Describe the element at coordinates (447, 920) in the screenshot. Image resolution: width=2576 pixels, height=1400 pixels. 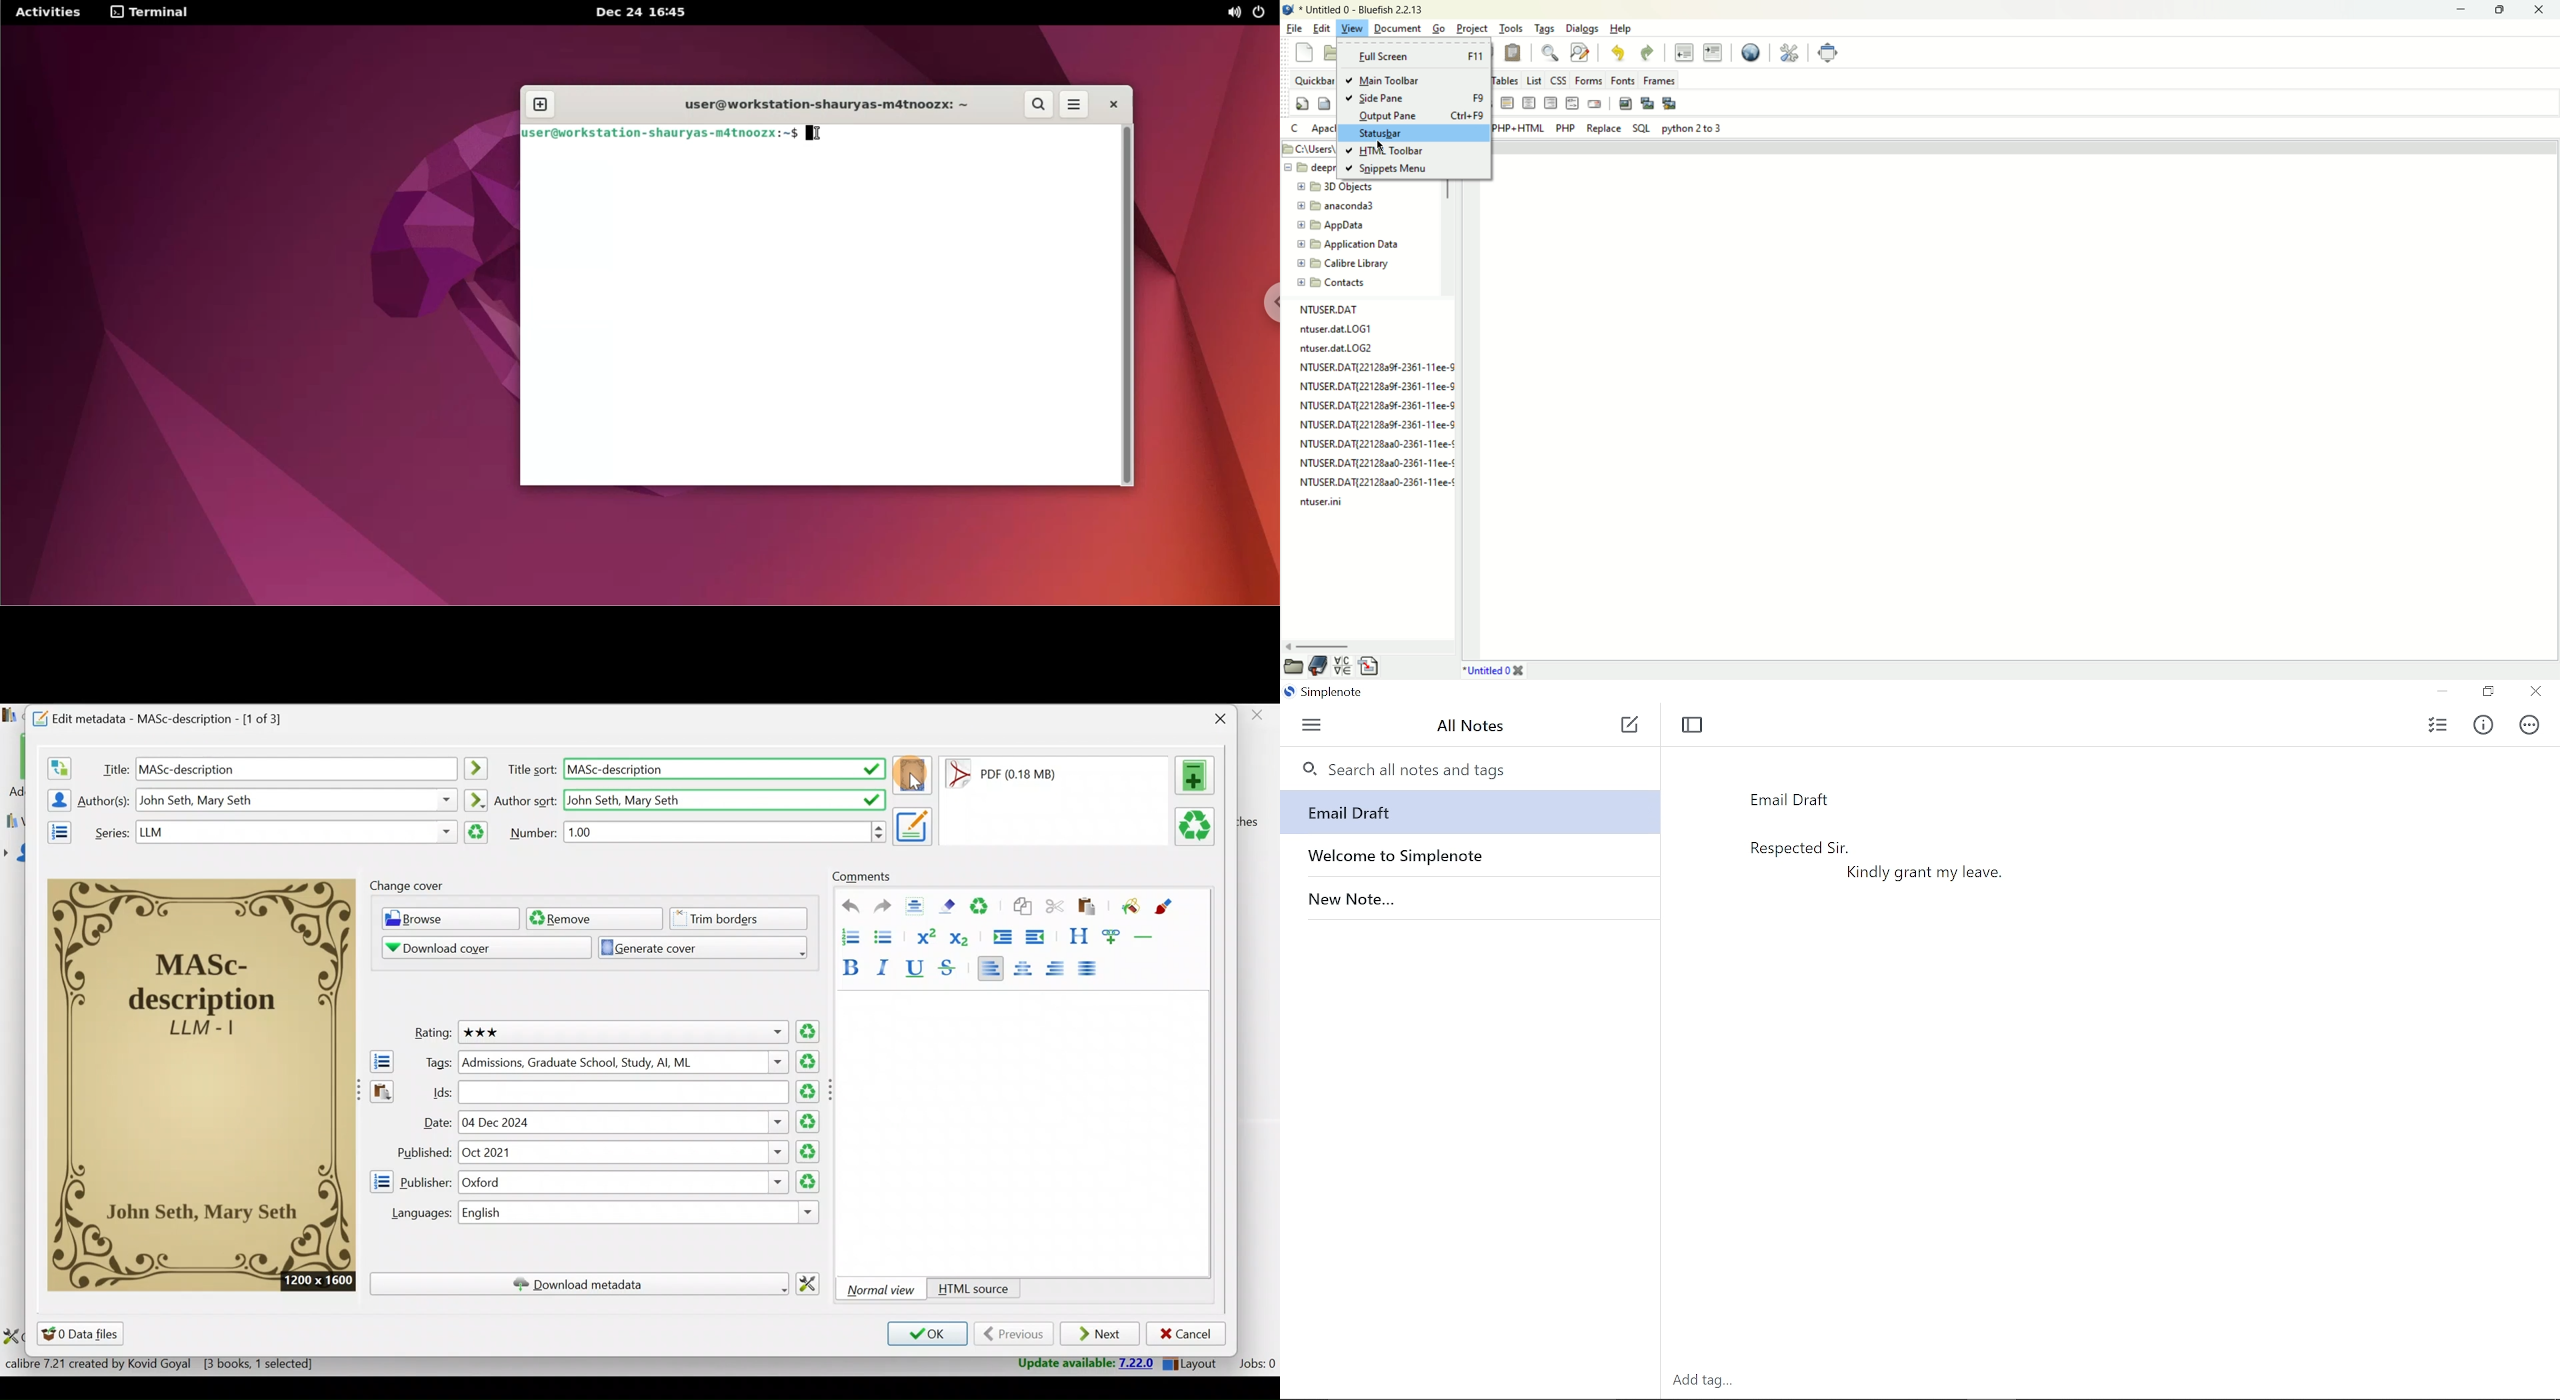
I see `Browse` at that location.